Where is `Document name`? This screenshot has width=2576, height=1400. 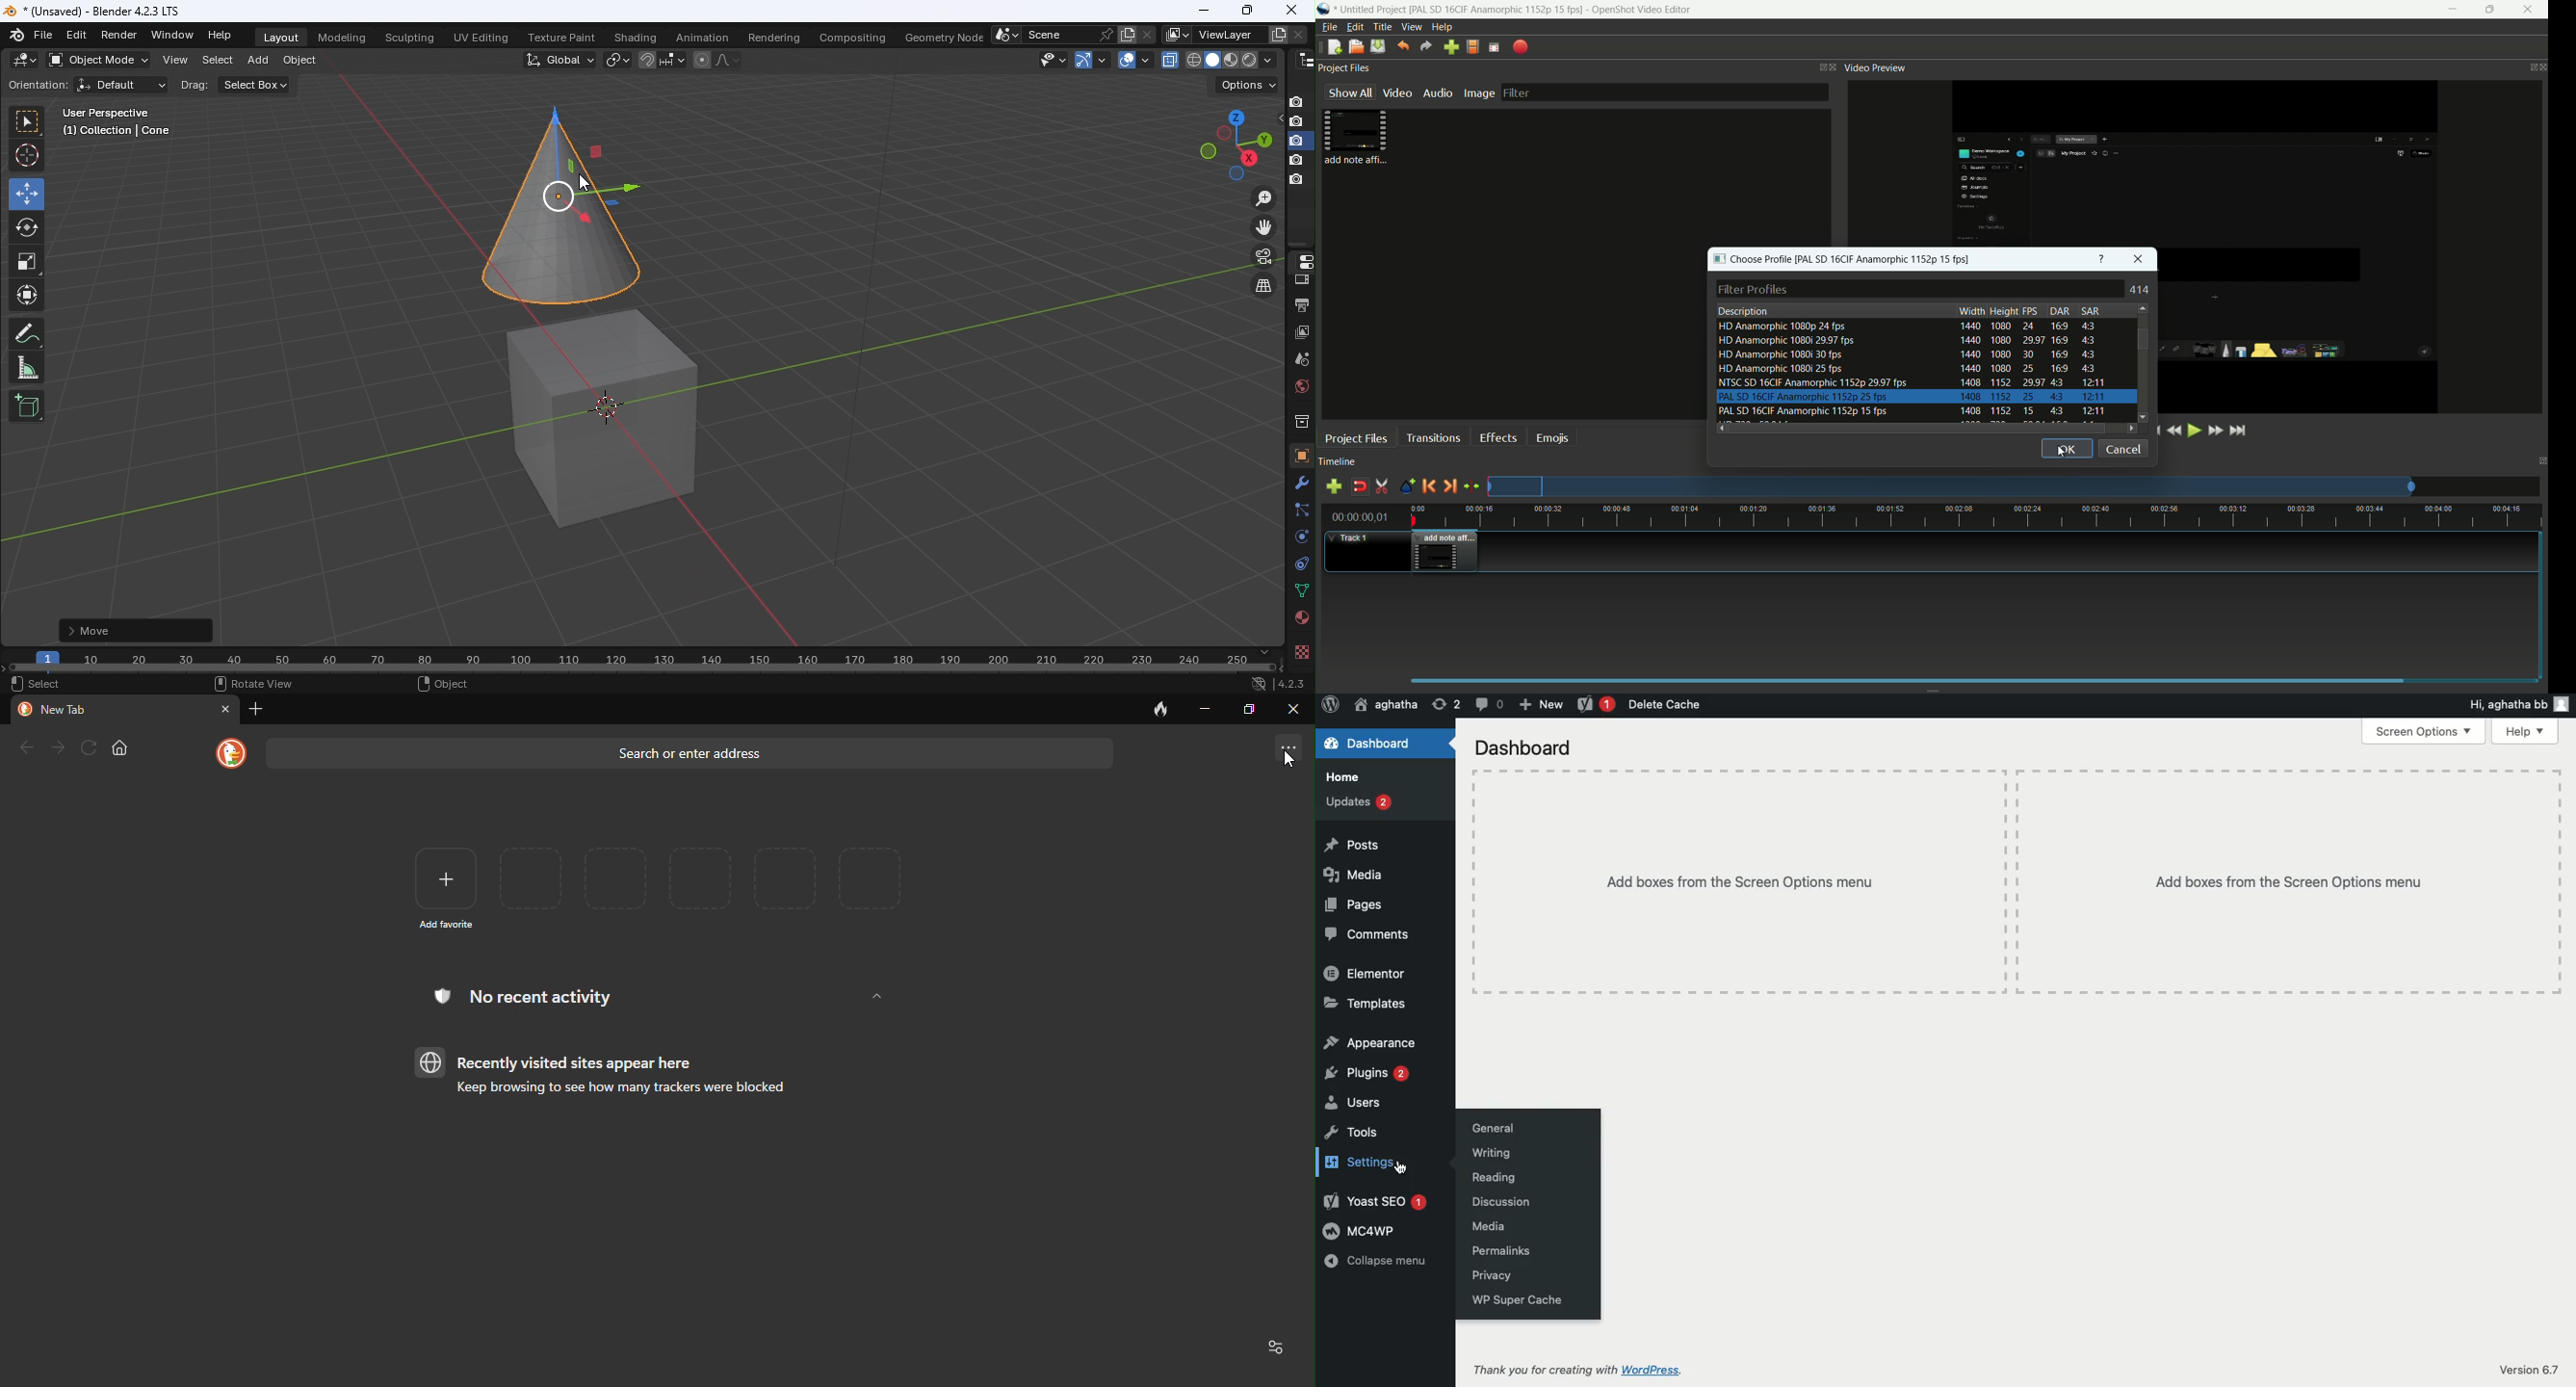 Document name is located at coordinates (101, 10).